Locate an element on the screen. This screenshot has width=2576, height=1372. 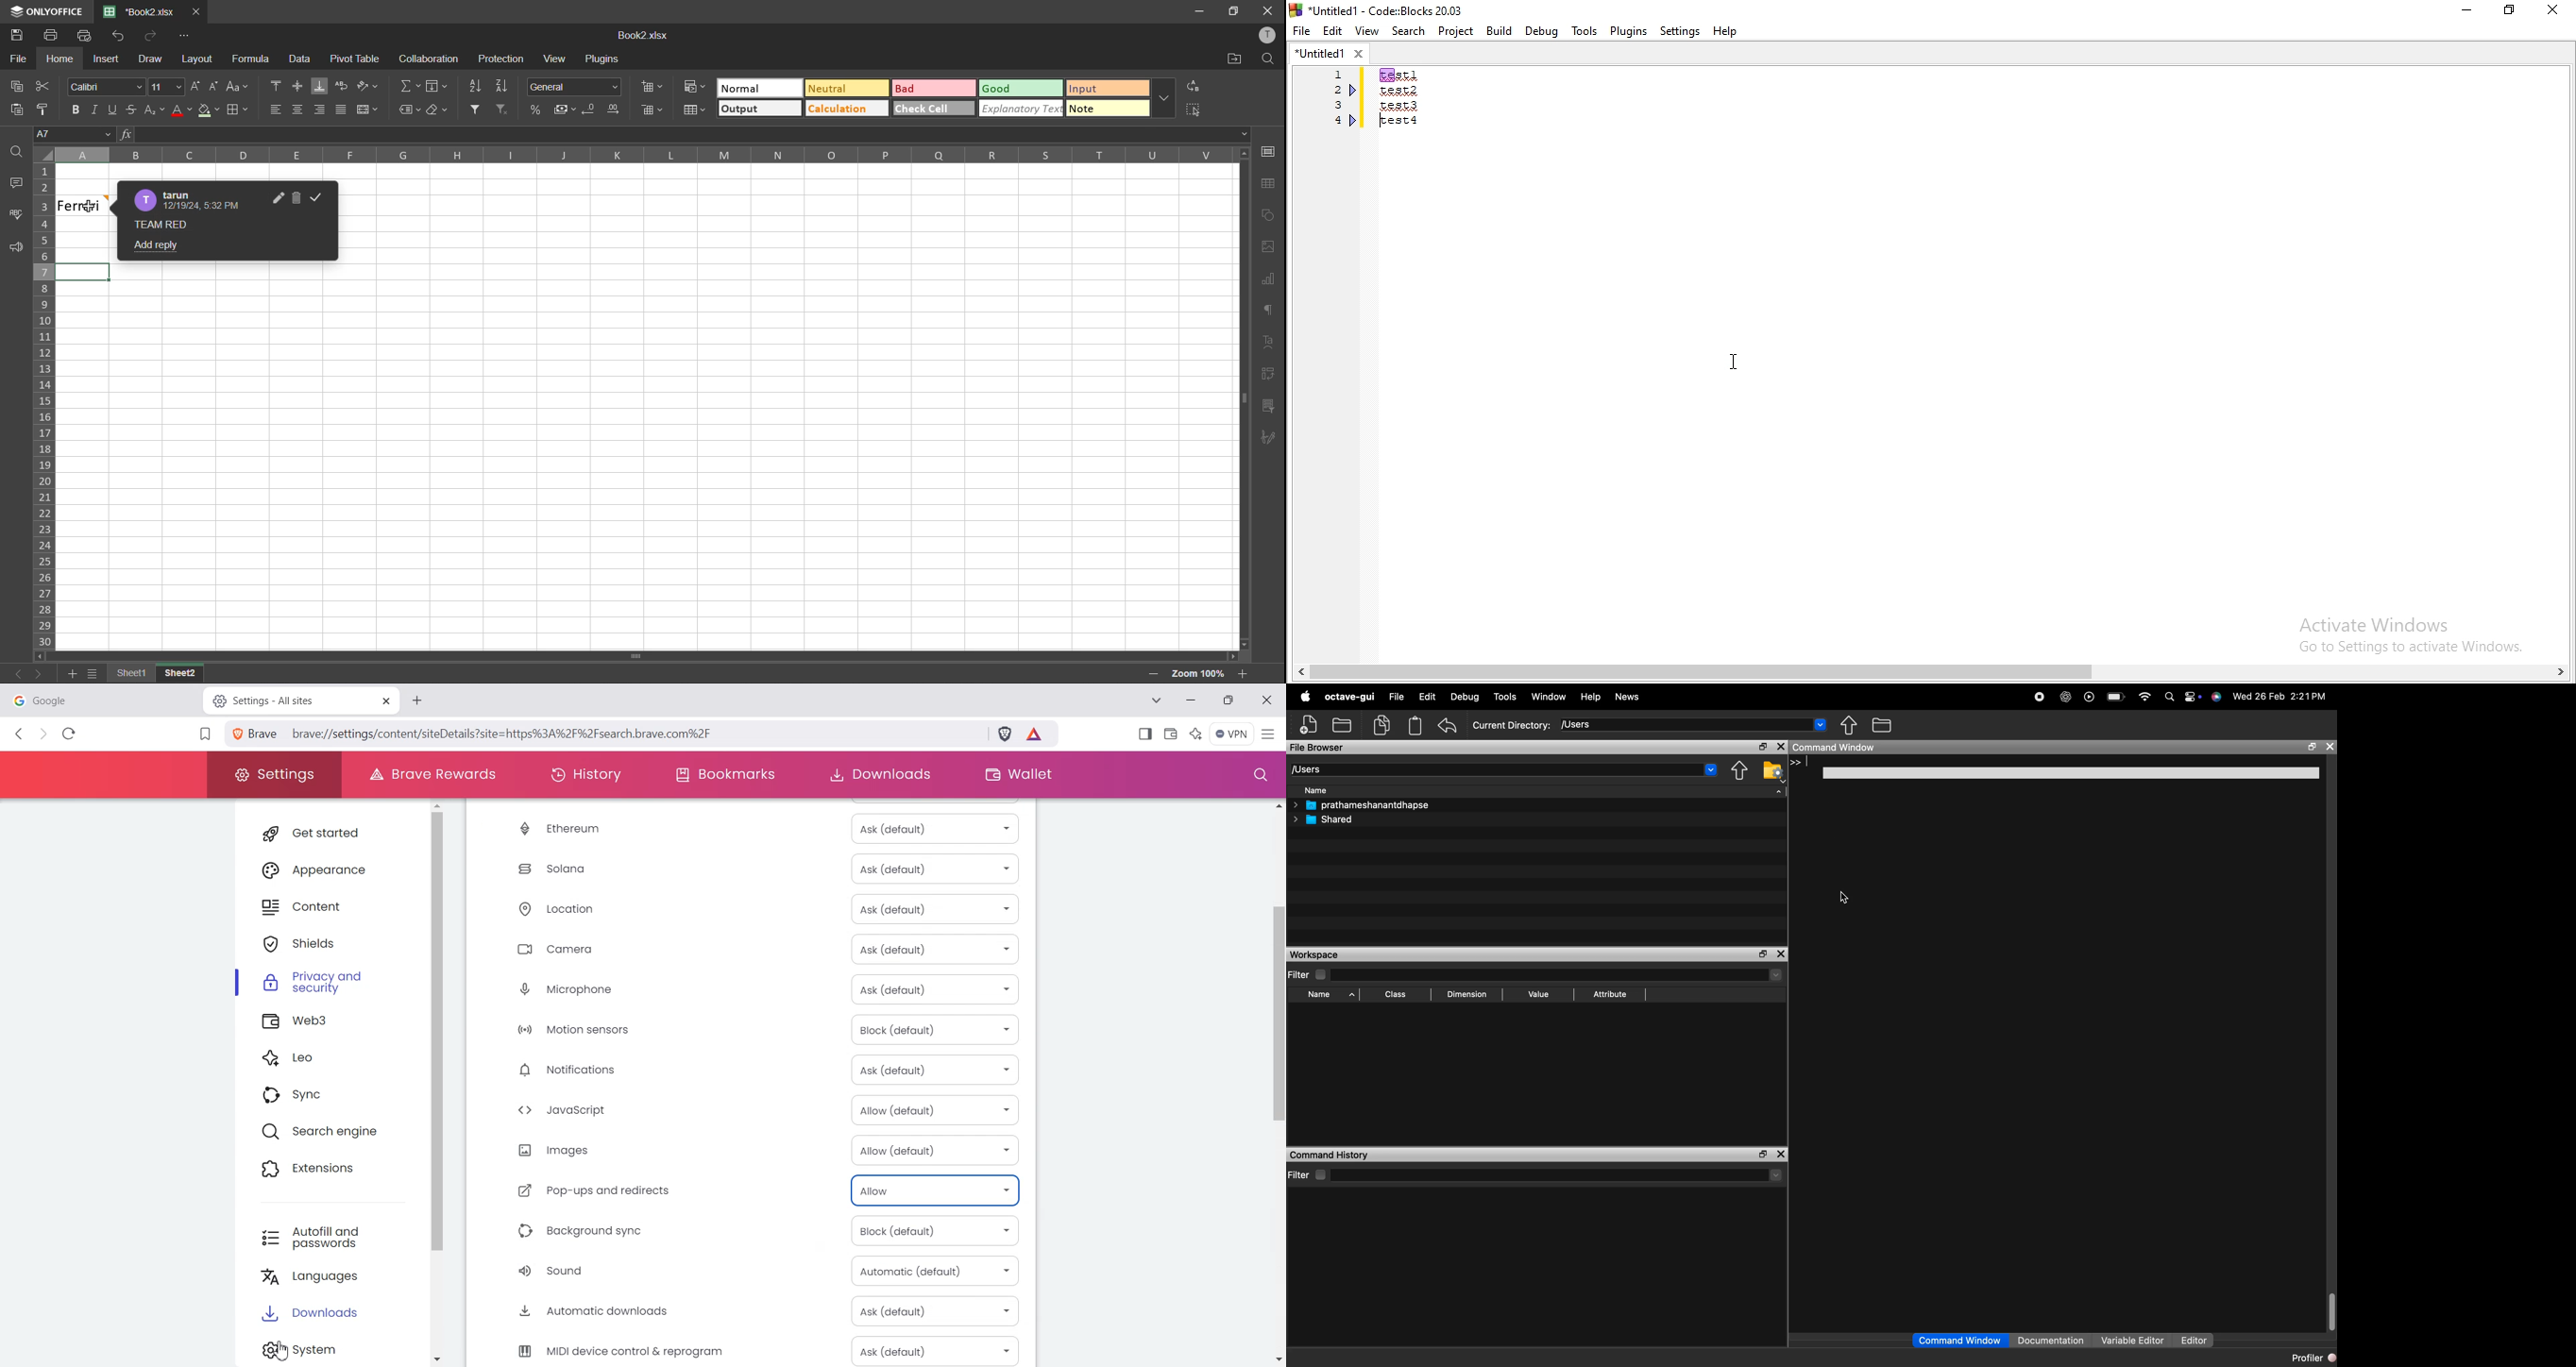
insert is located at coordinates (104, 60).